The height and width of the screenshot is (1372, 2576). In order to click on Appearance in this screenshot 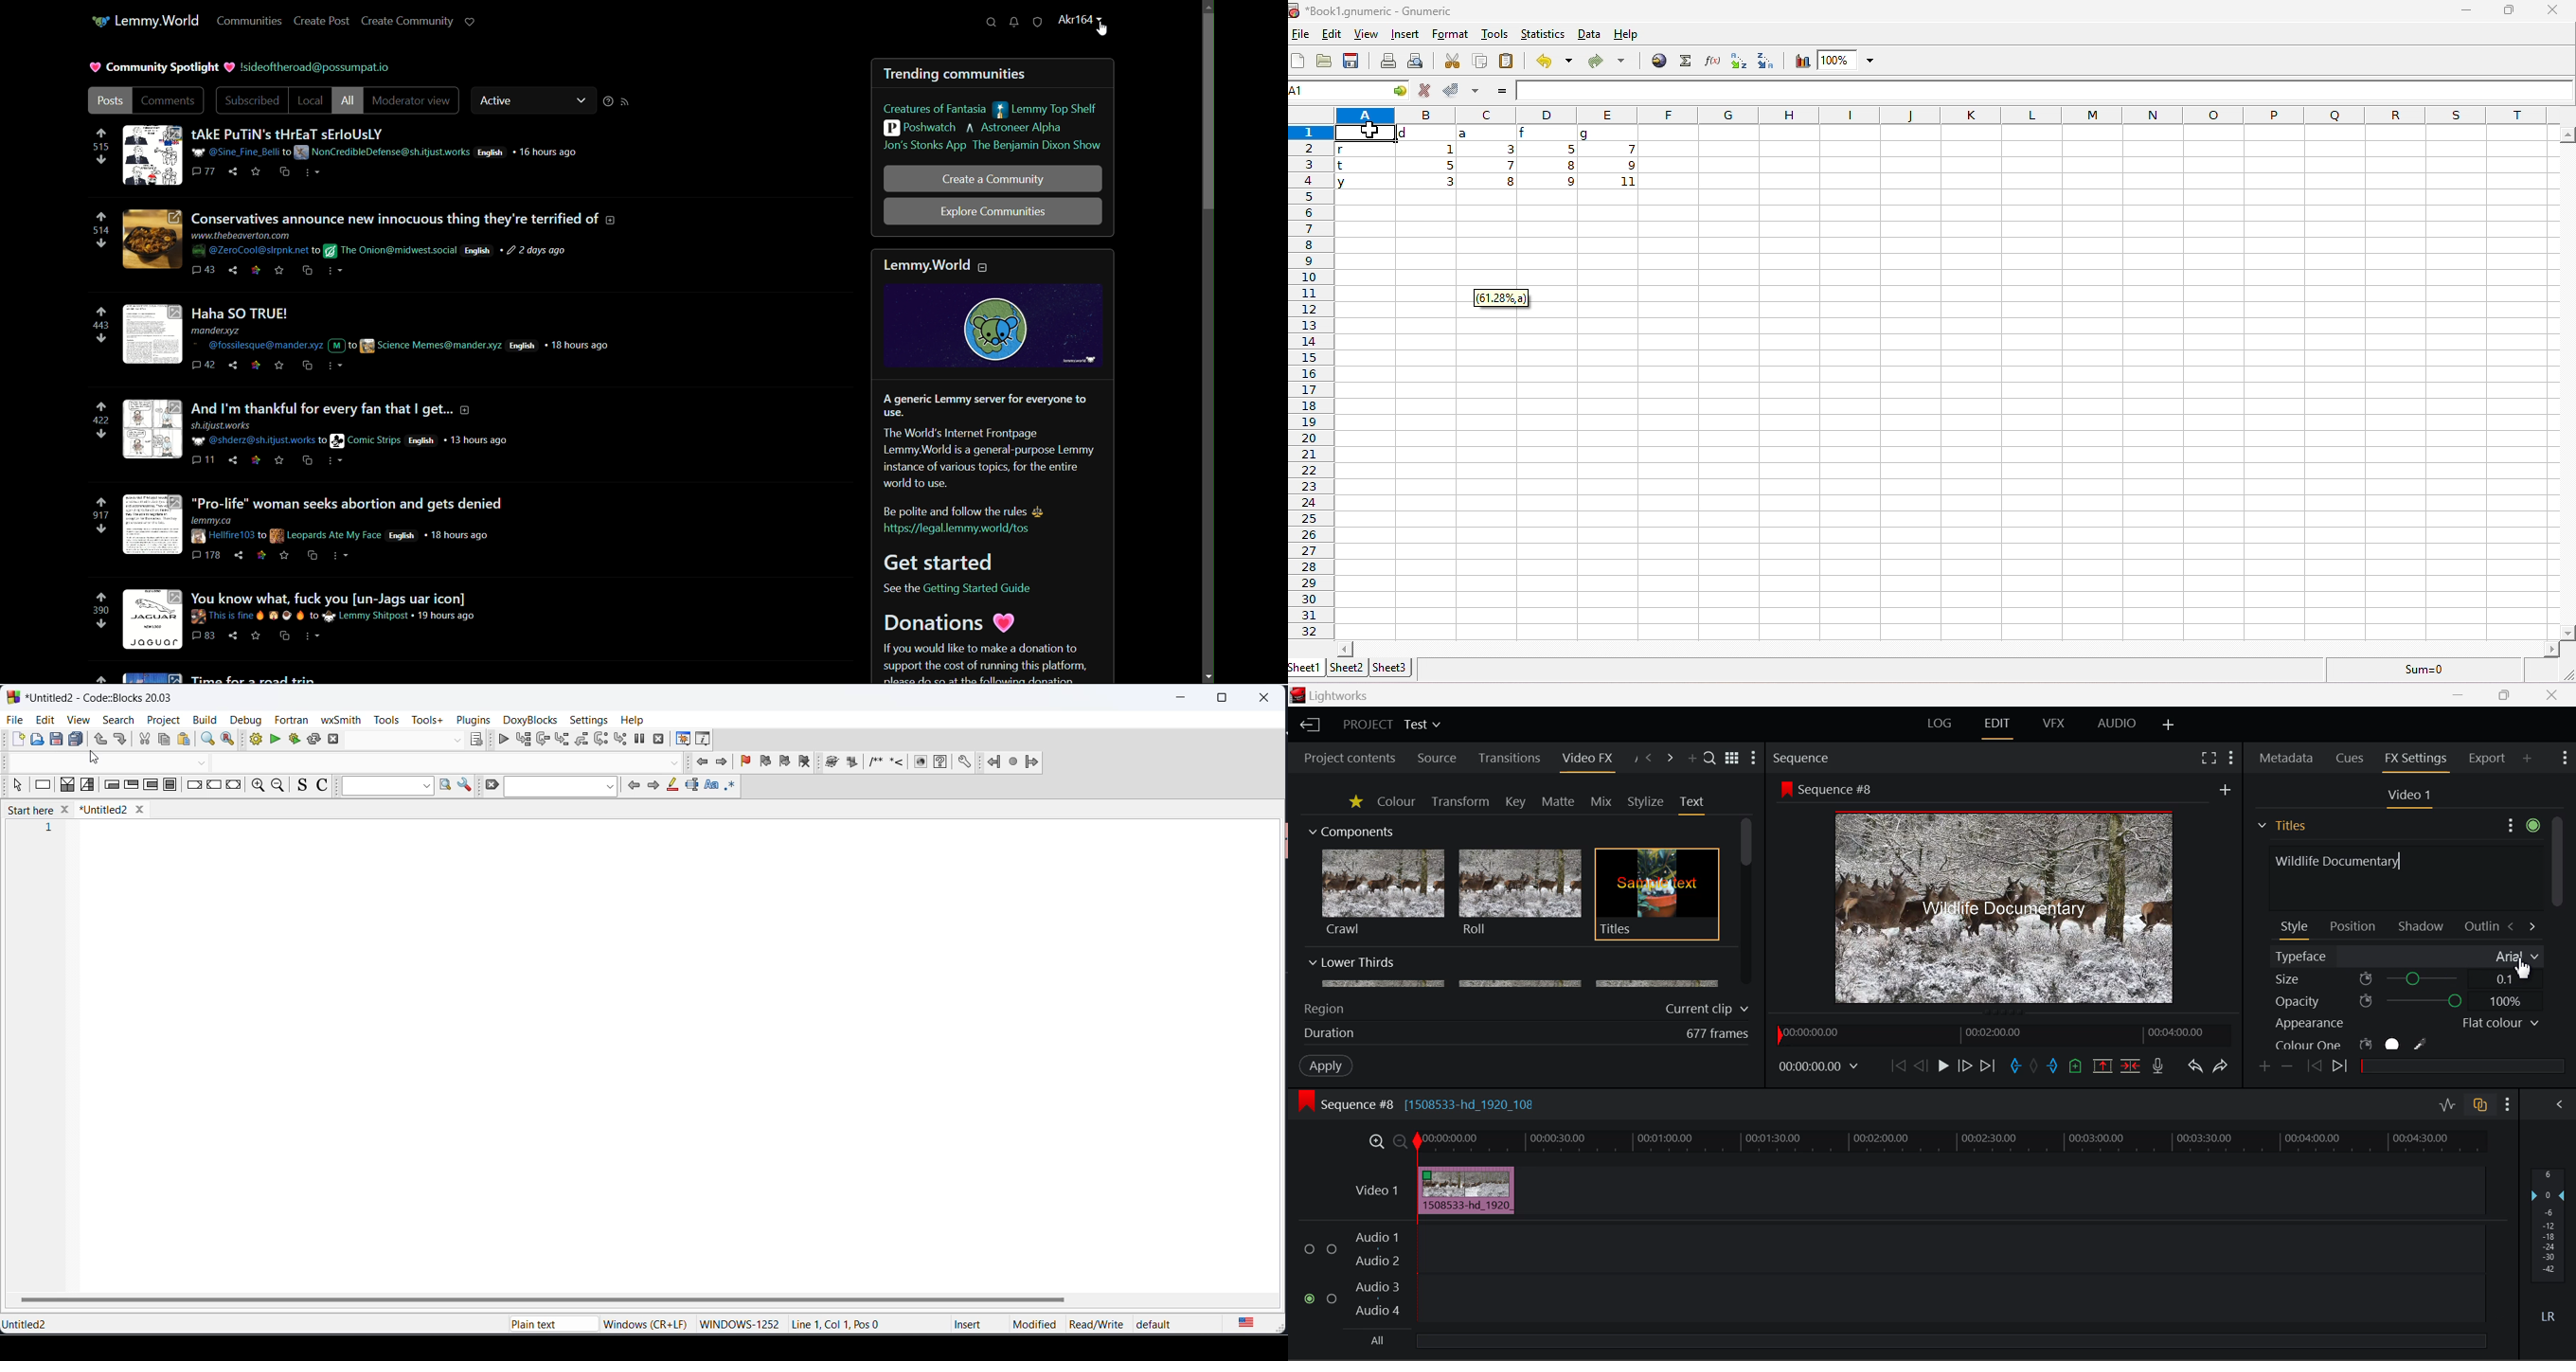, I will do `click(2406, 1023)`.